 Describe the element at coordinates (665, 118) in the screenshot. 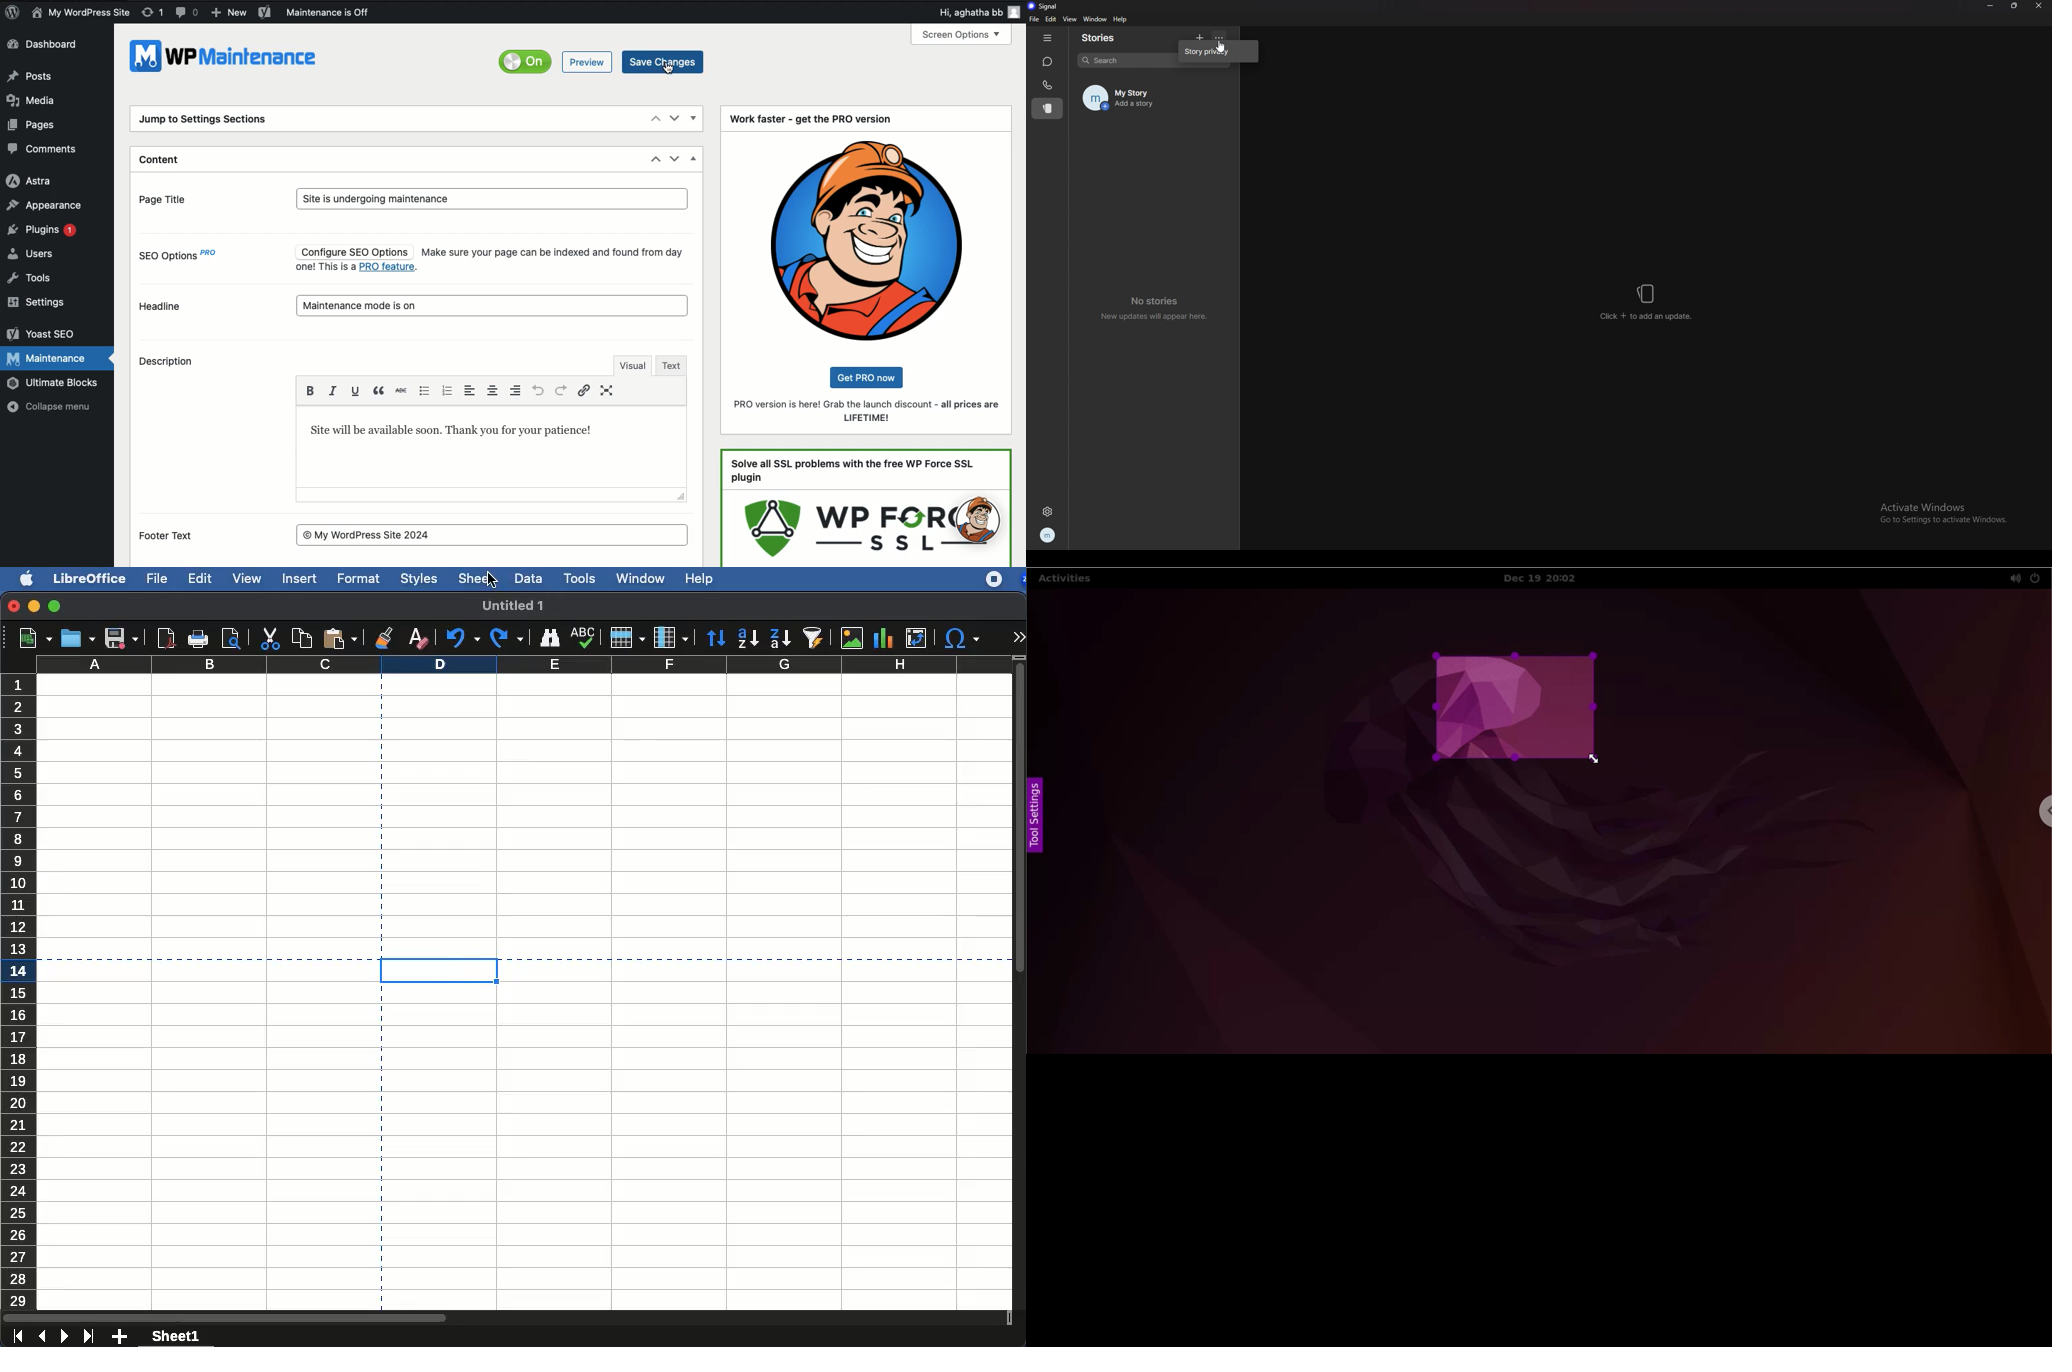

I see `Move up down` at that location.